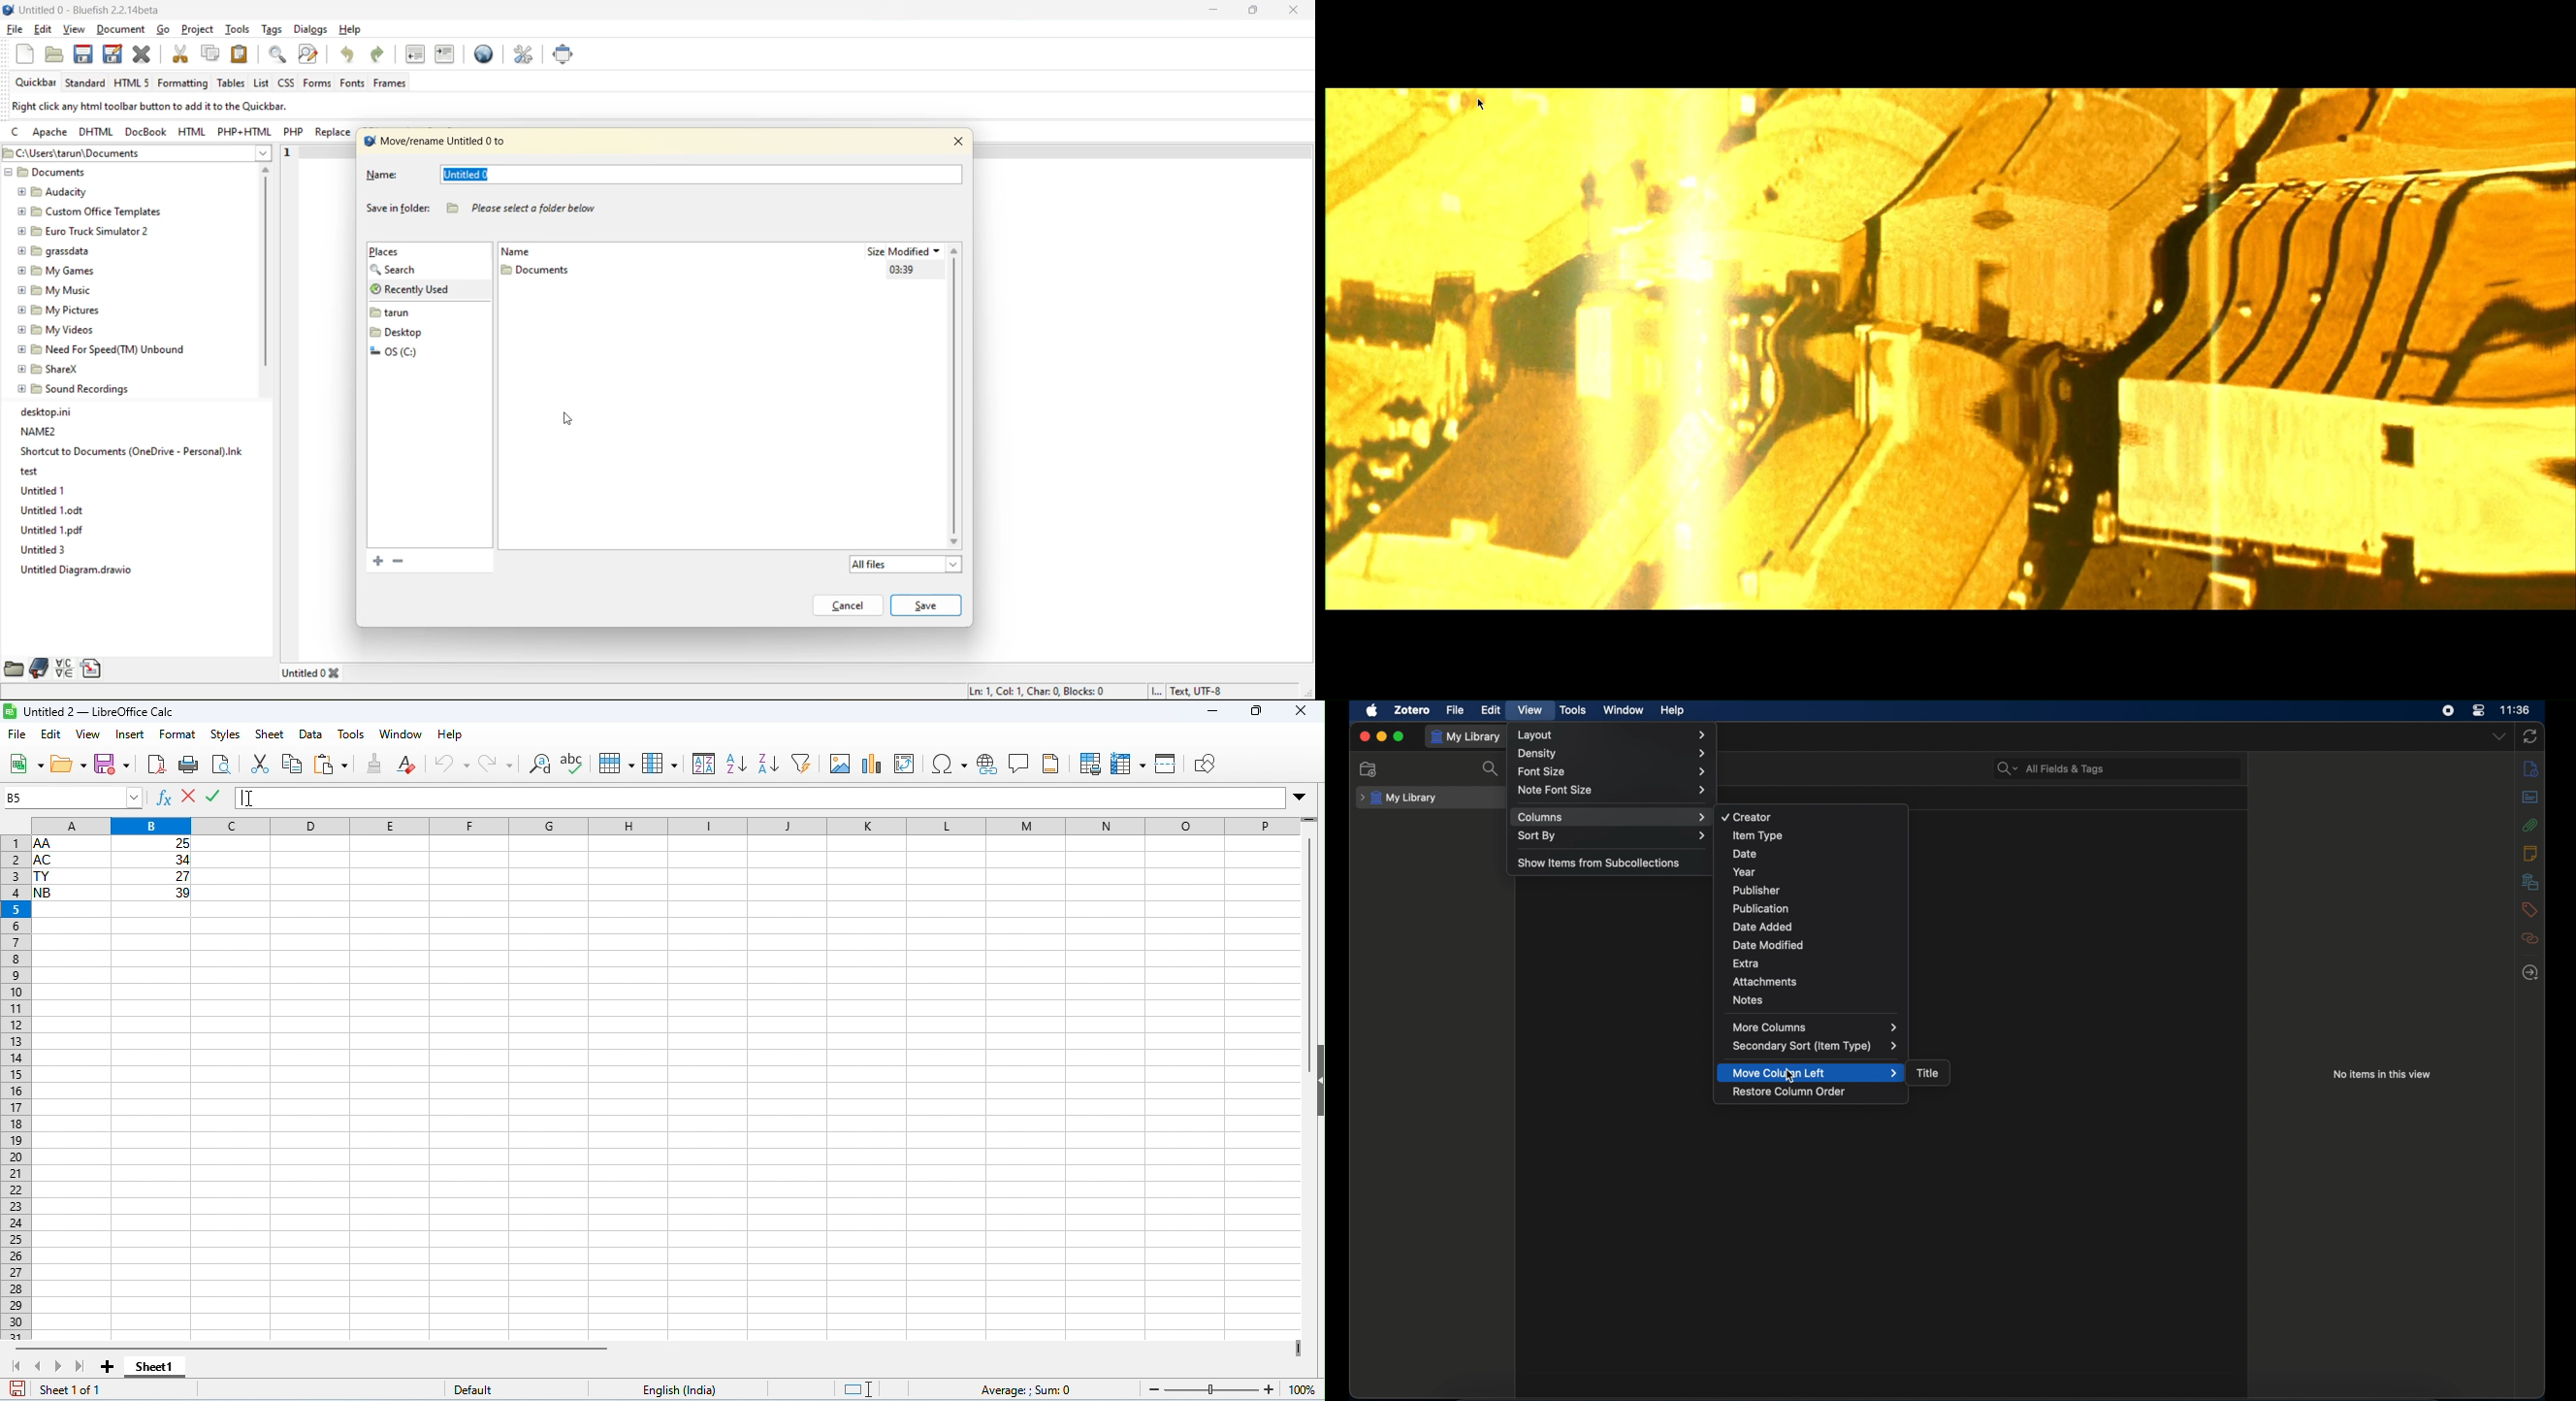 This screenshot has width=2576, height=1428. What do you see at coordinates (1612, 836) in the screenshot?
I see `sort by` at bounding box center [1612, 836].